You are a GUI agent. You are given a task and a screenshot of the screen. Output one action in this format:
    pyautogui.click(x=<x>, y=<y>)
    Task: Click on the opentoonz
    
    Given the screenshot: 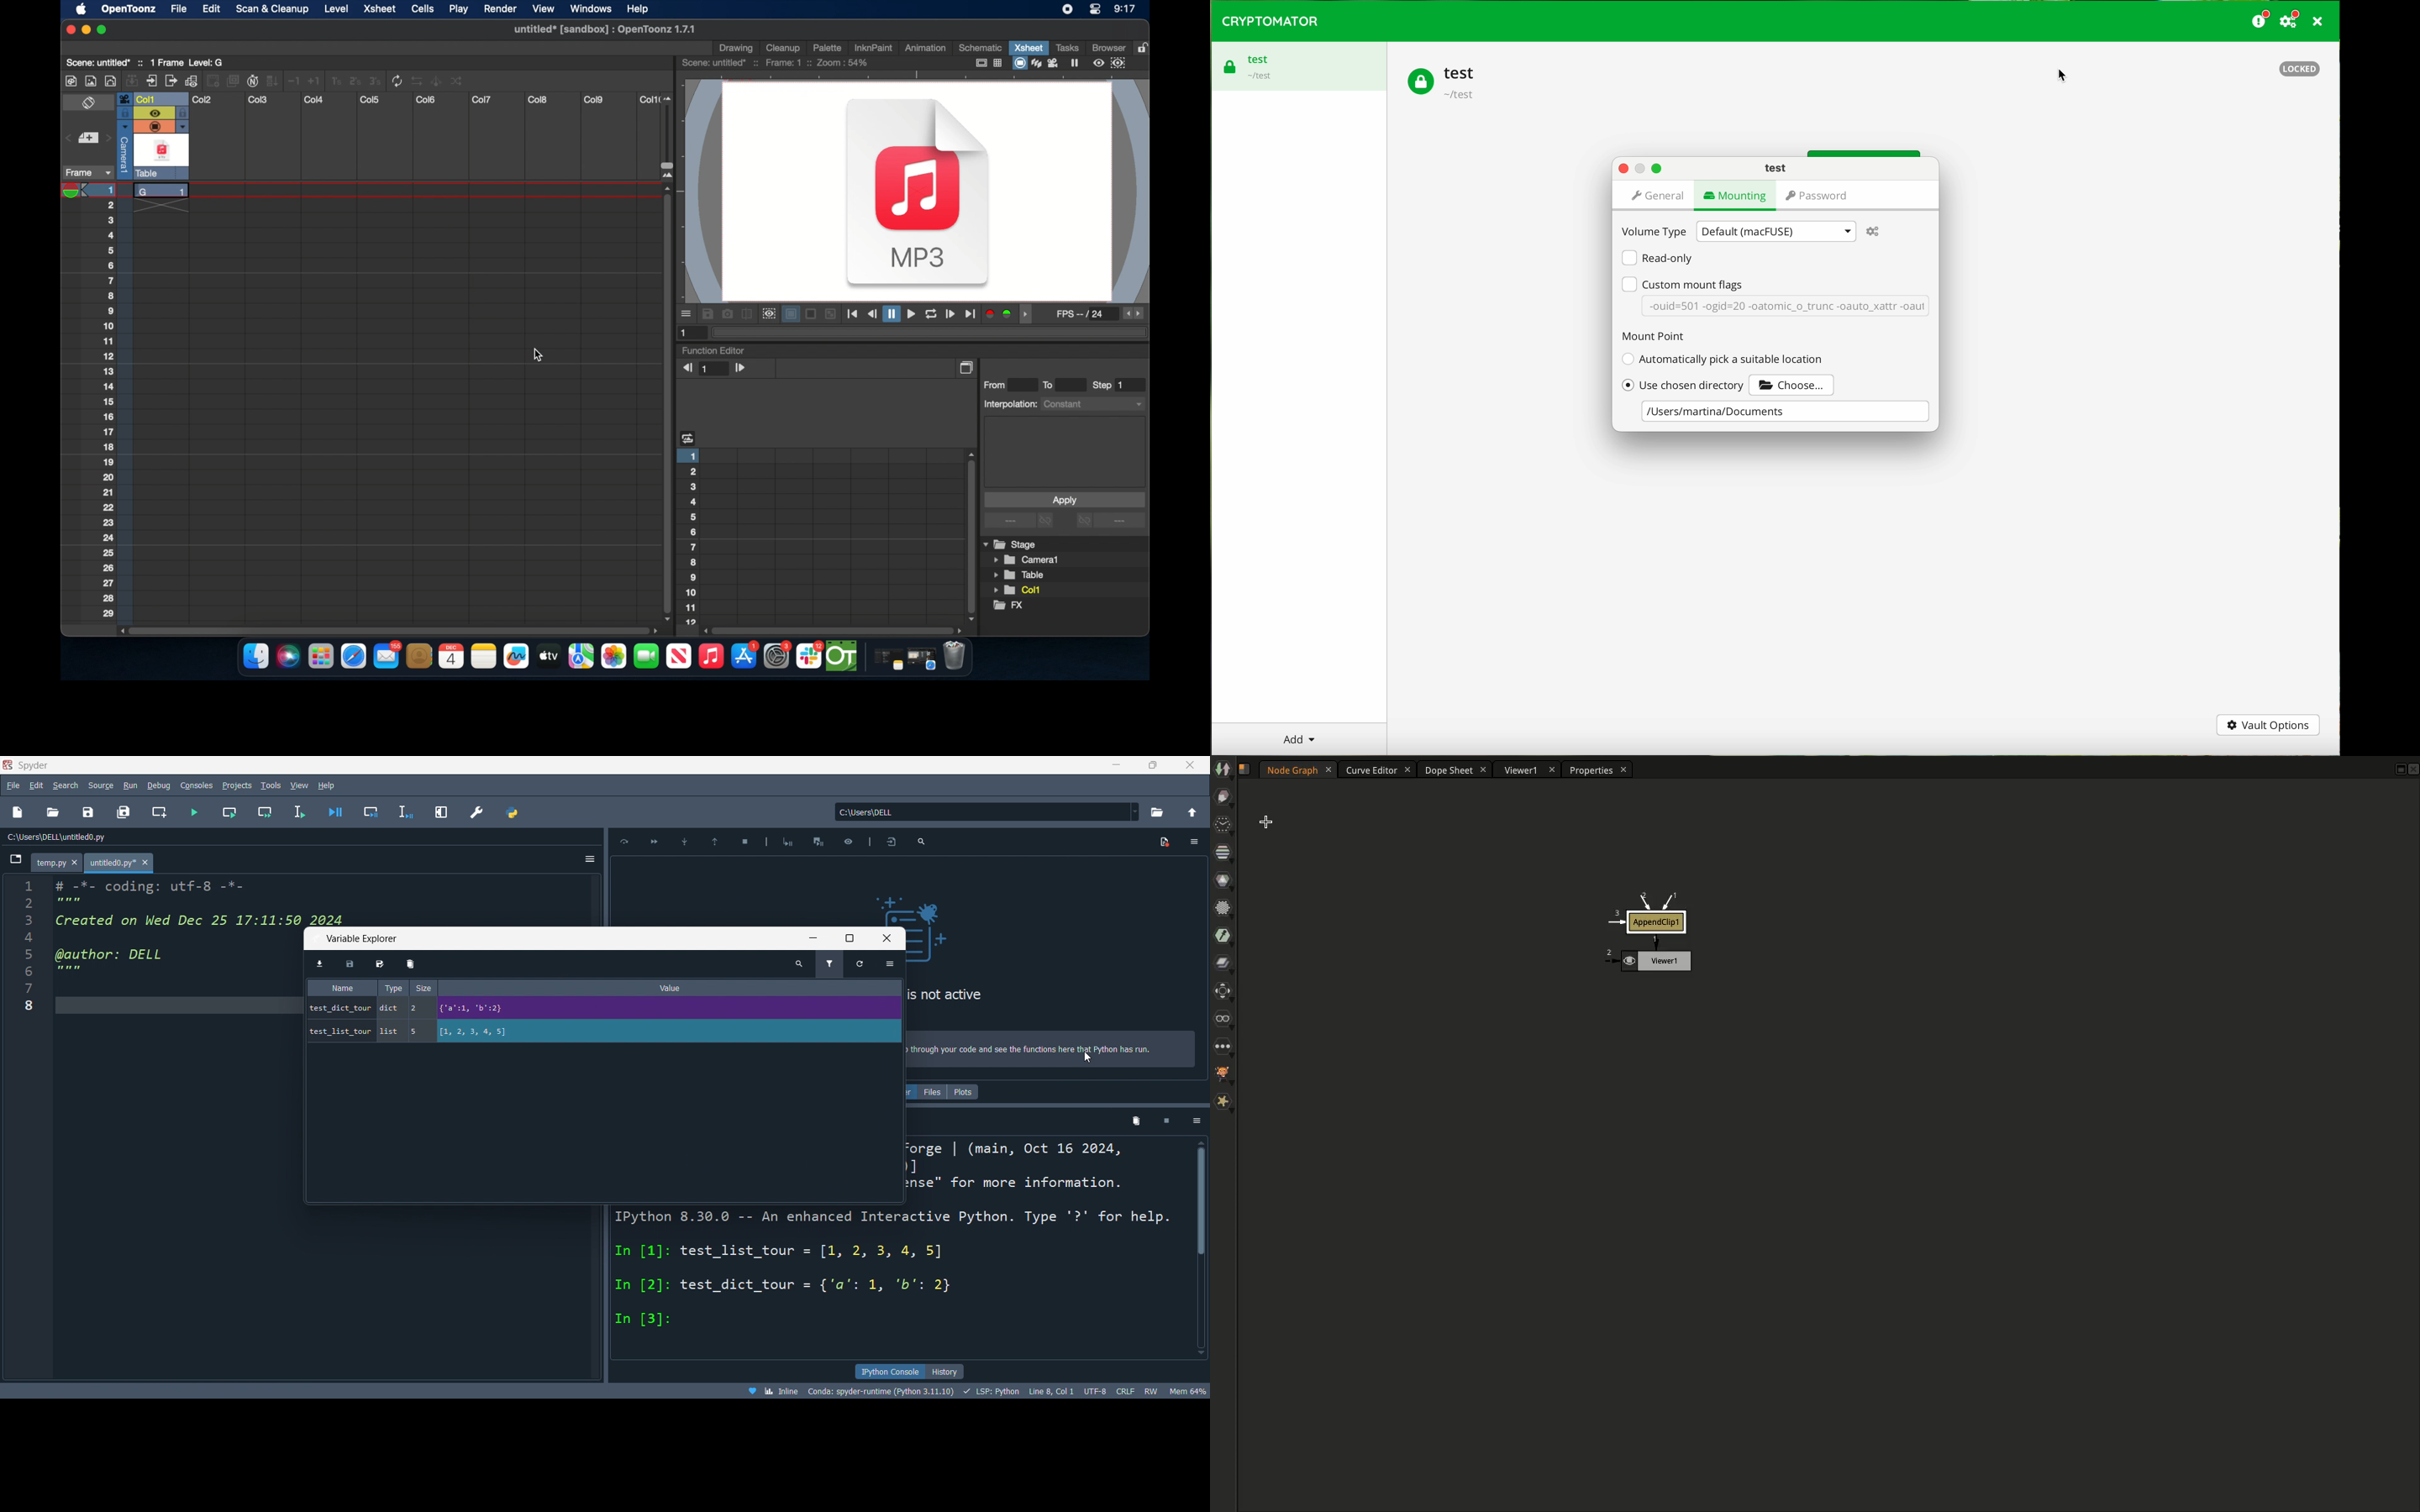 What is the action you would take?
    pyautogui.click(x=843, y=656)
    